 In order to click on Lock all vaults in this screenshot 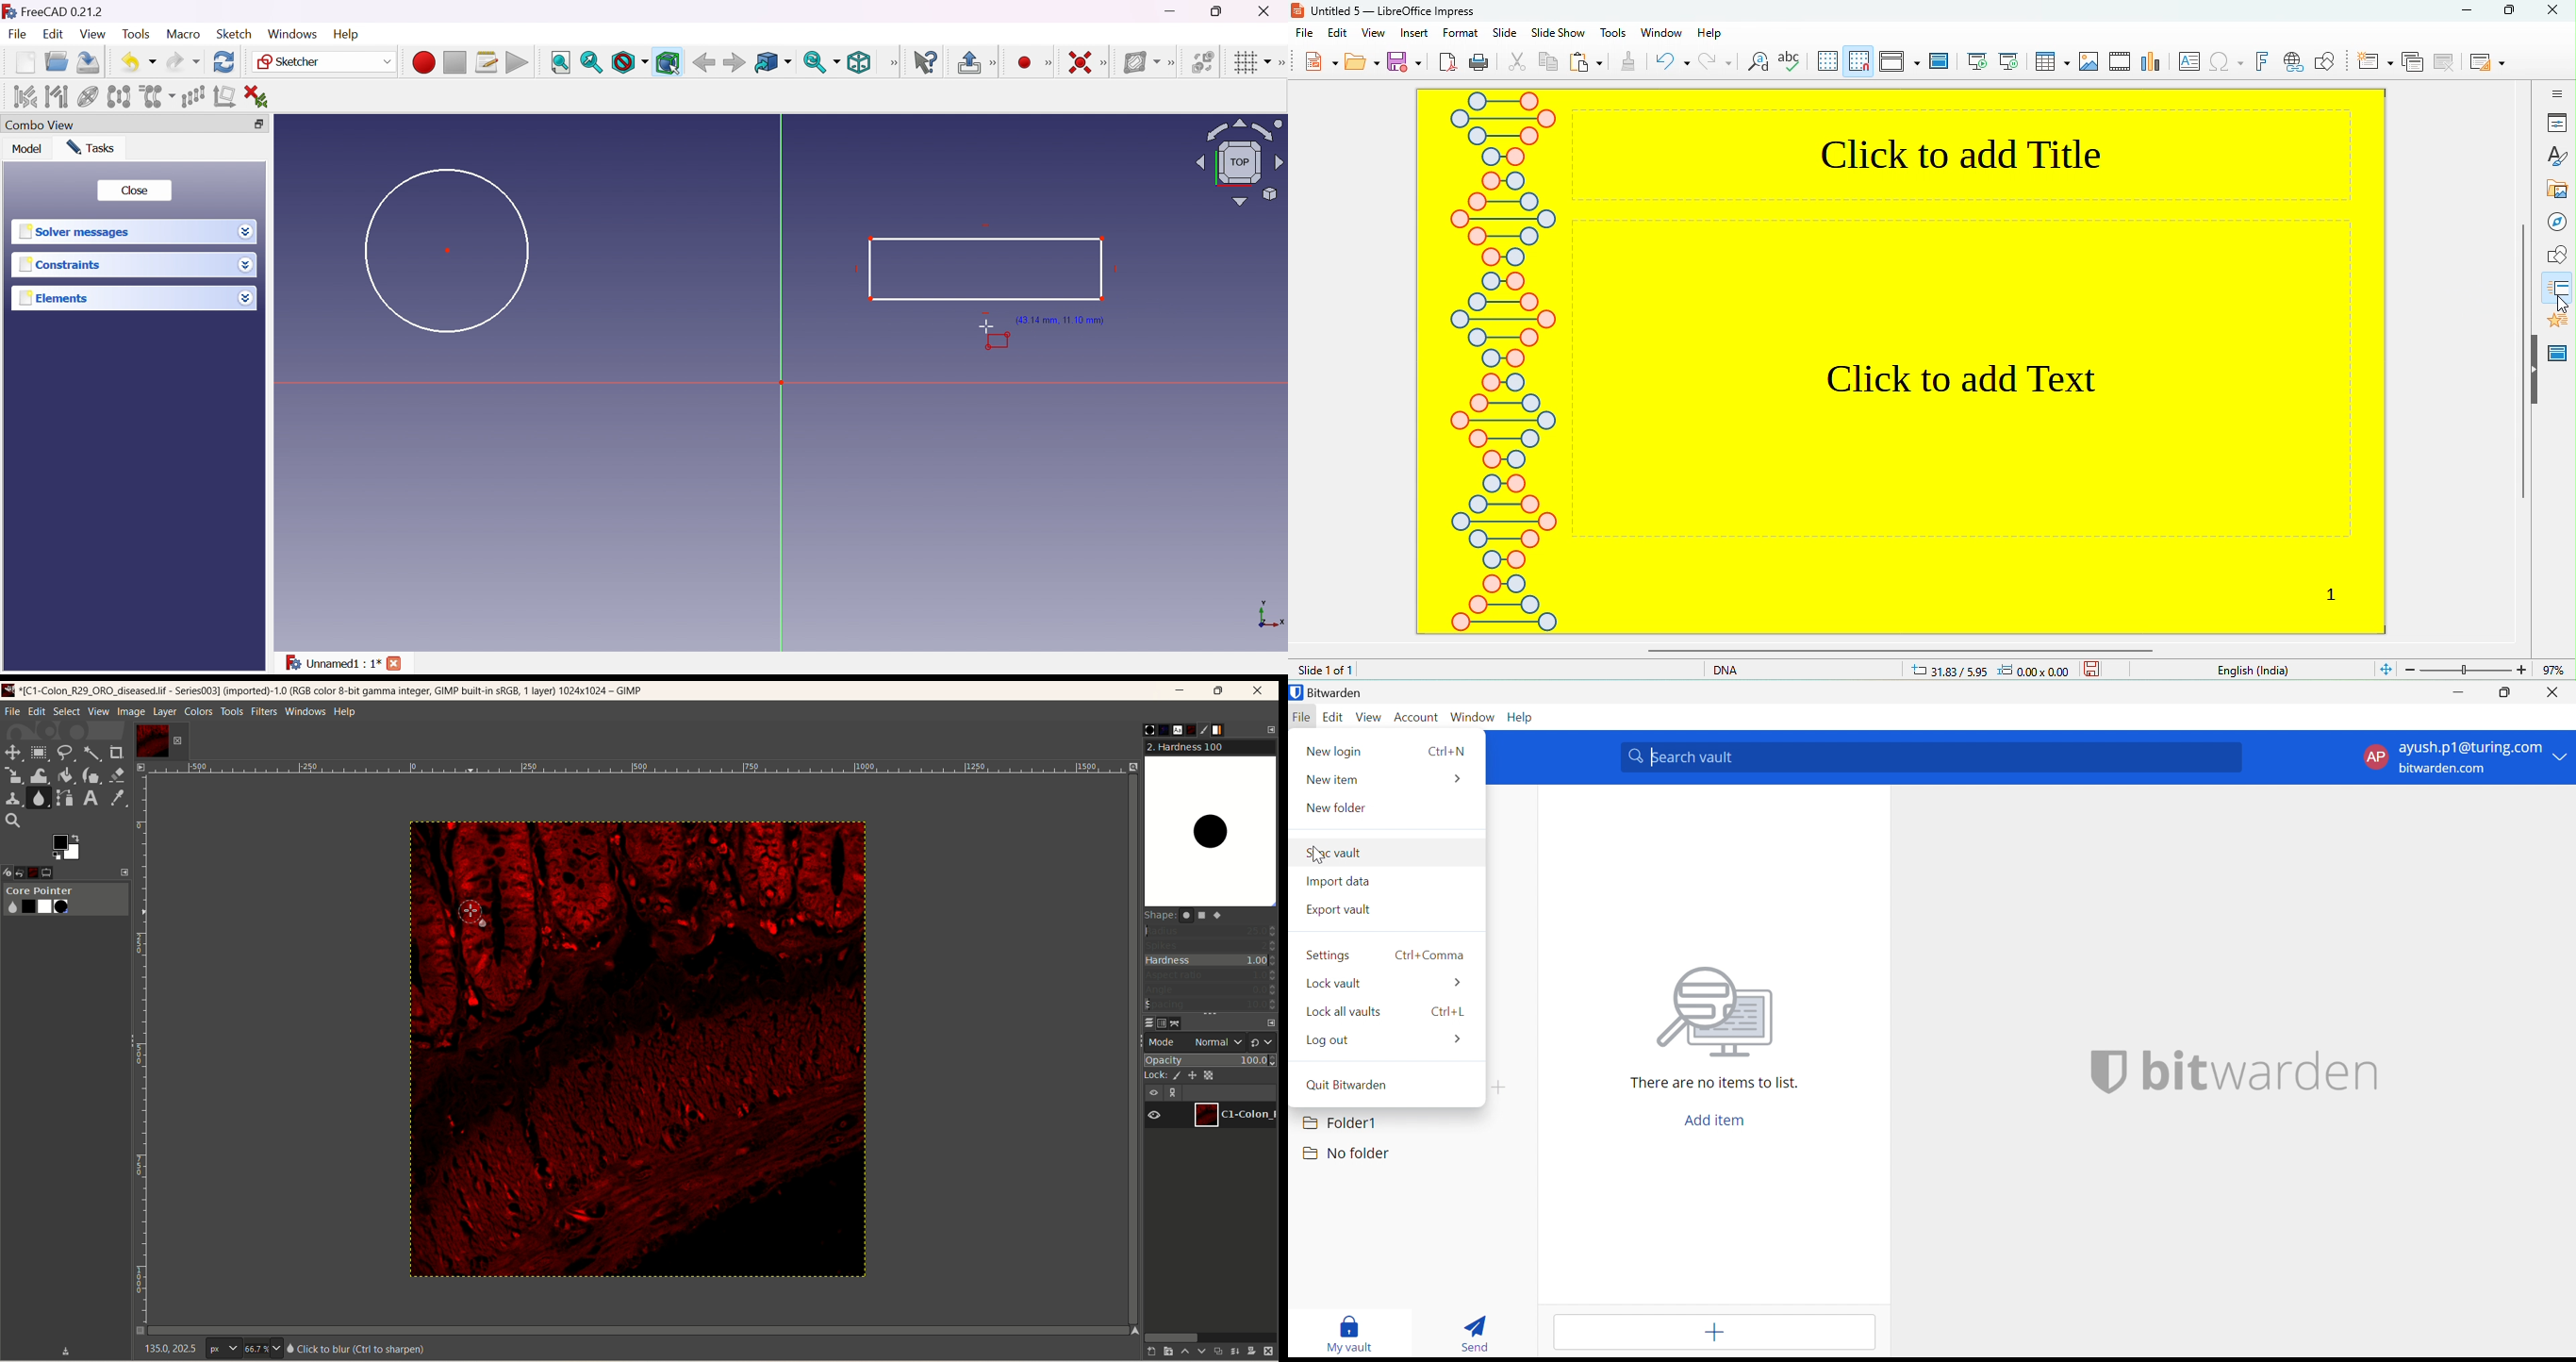, I will do `click(1342, 1012)`.